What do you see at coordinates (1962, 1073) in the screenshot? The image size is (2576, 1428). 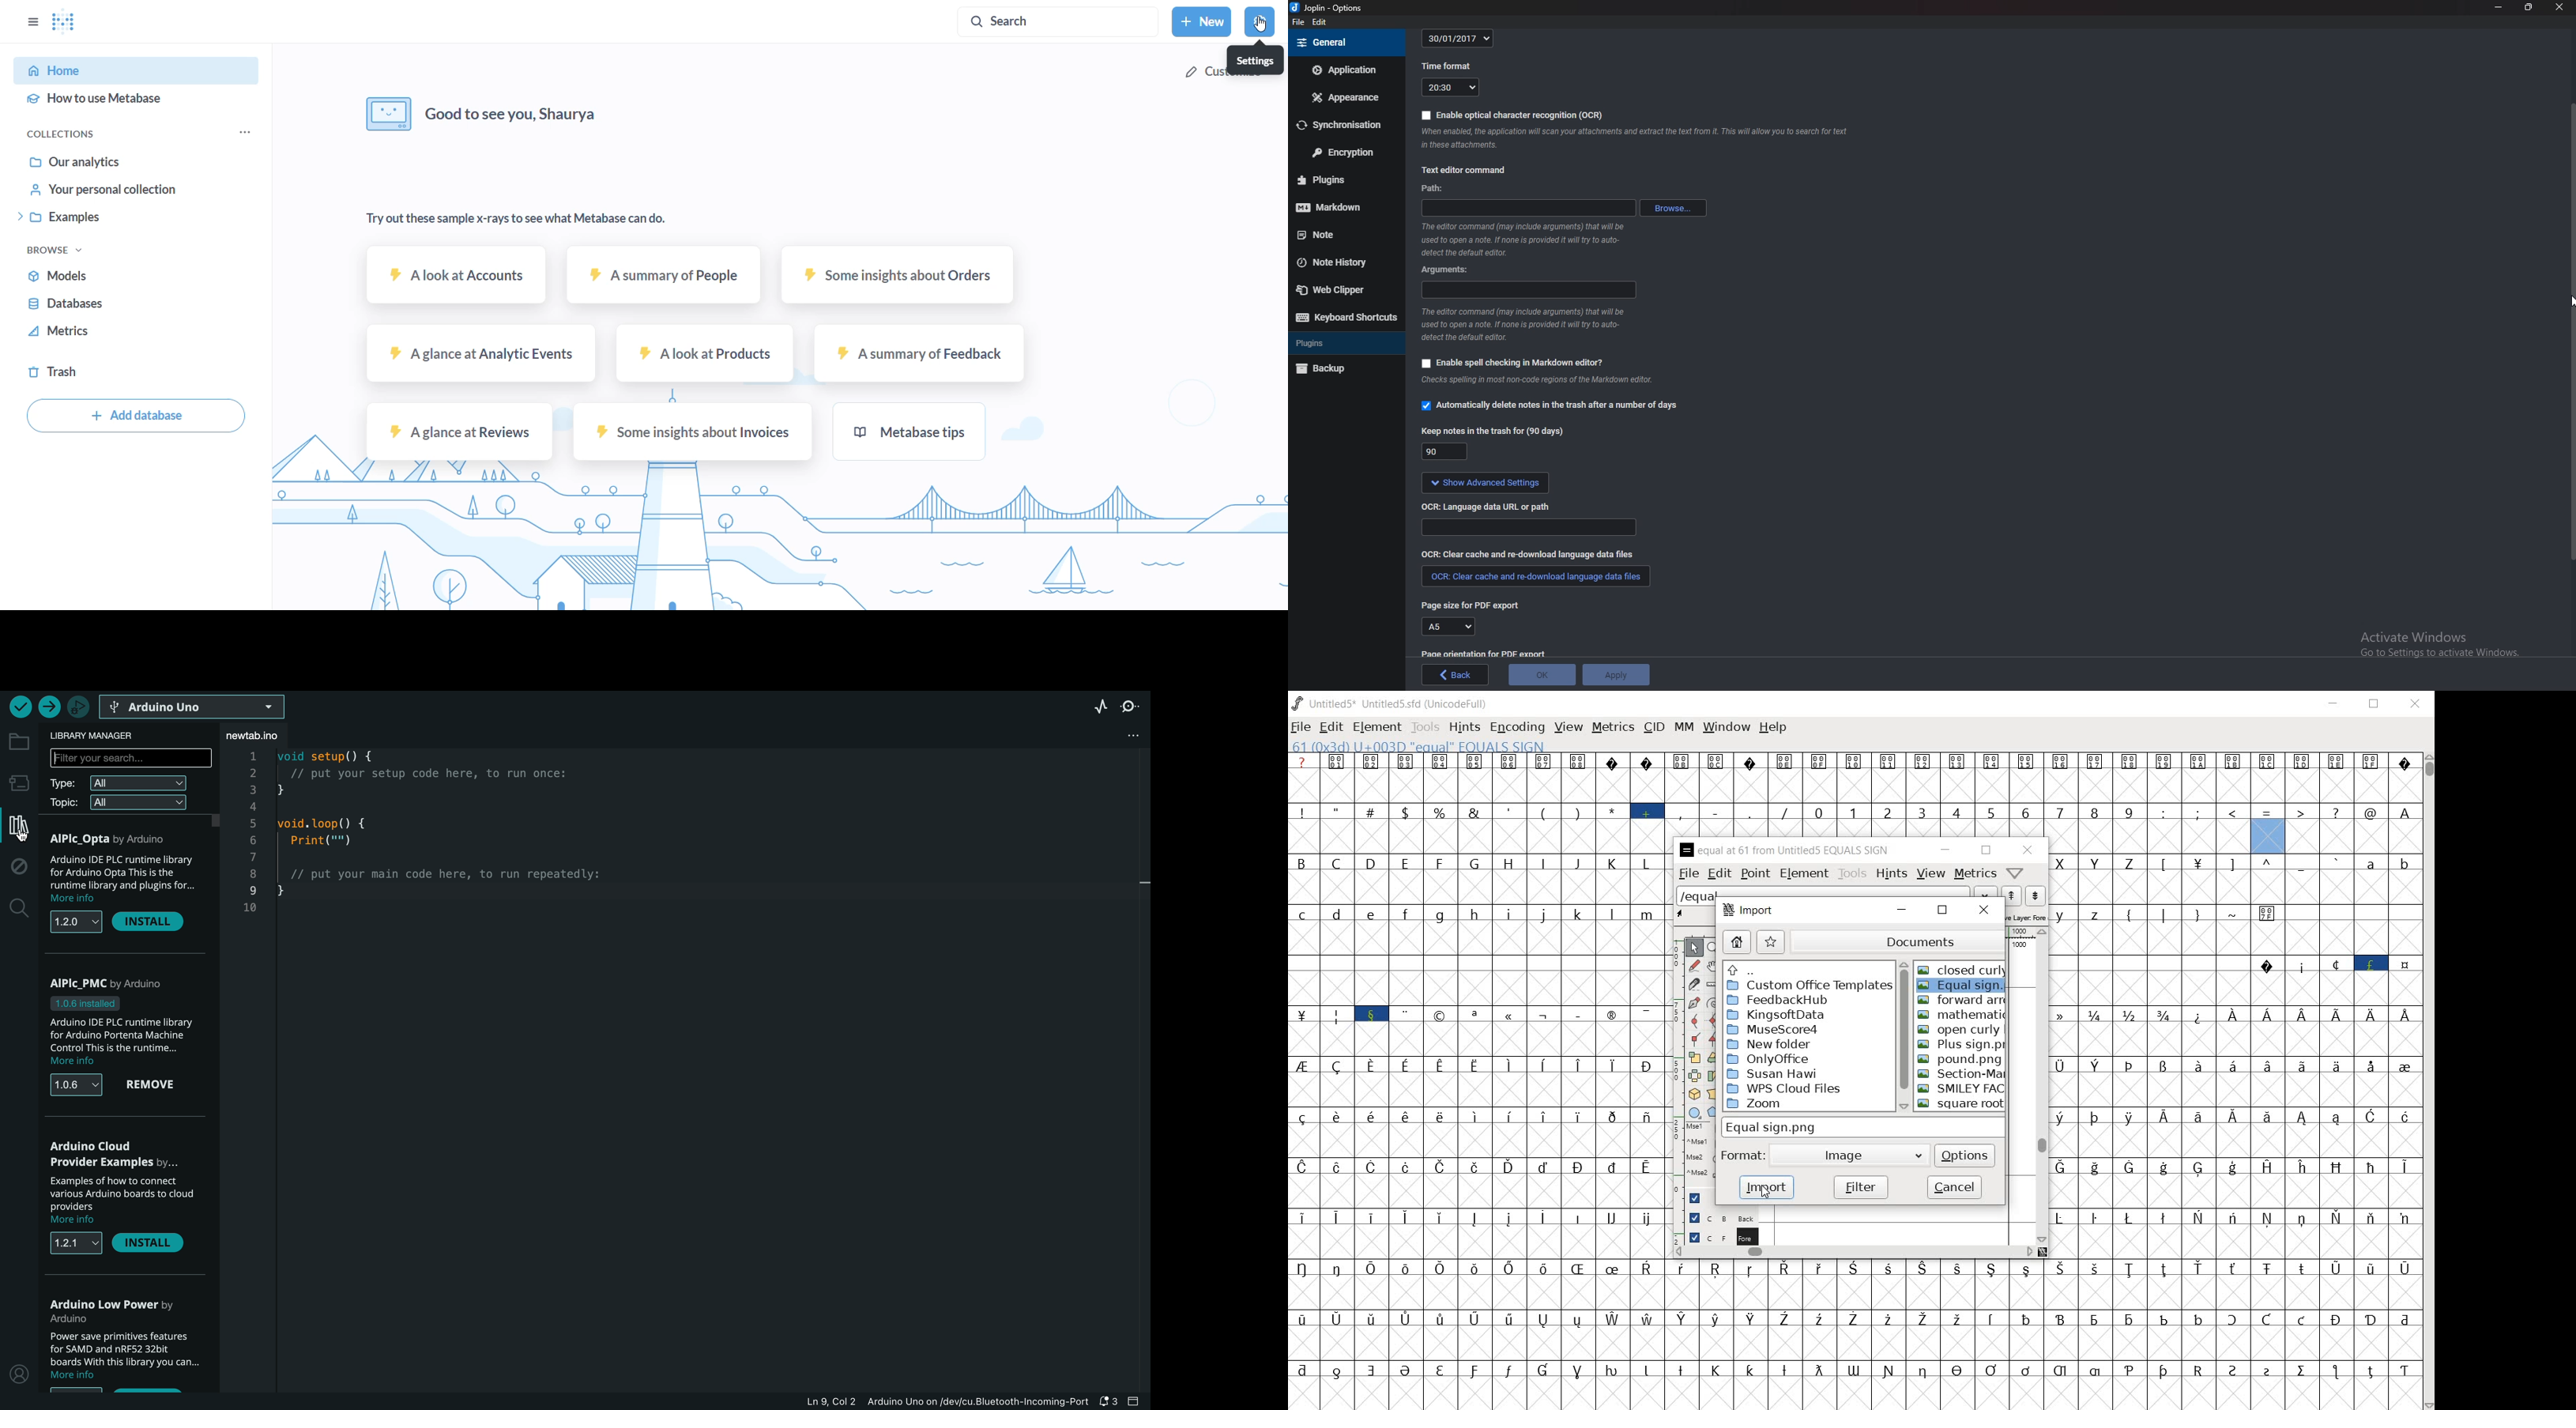 I see `SECTION MARK` at bounding box center [1962, 1073].